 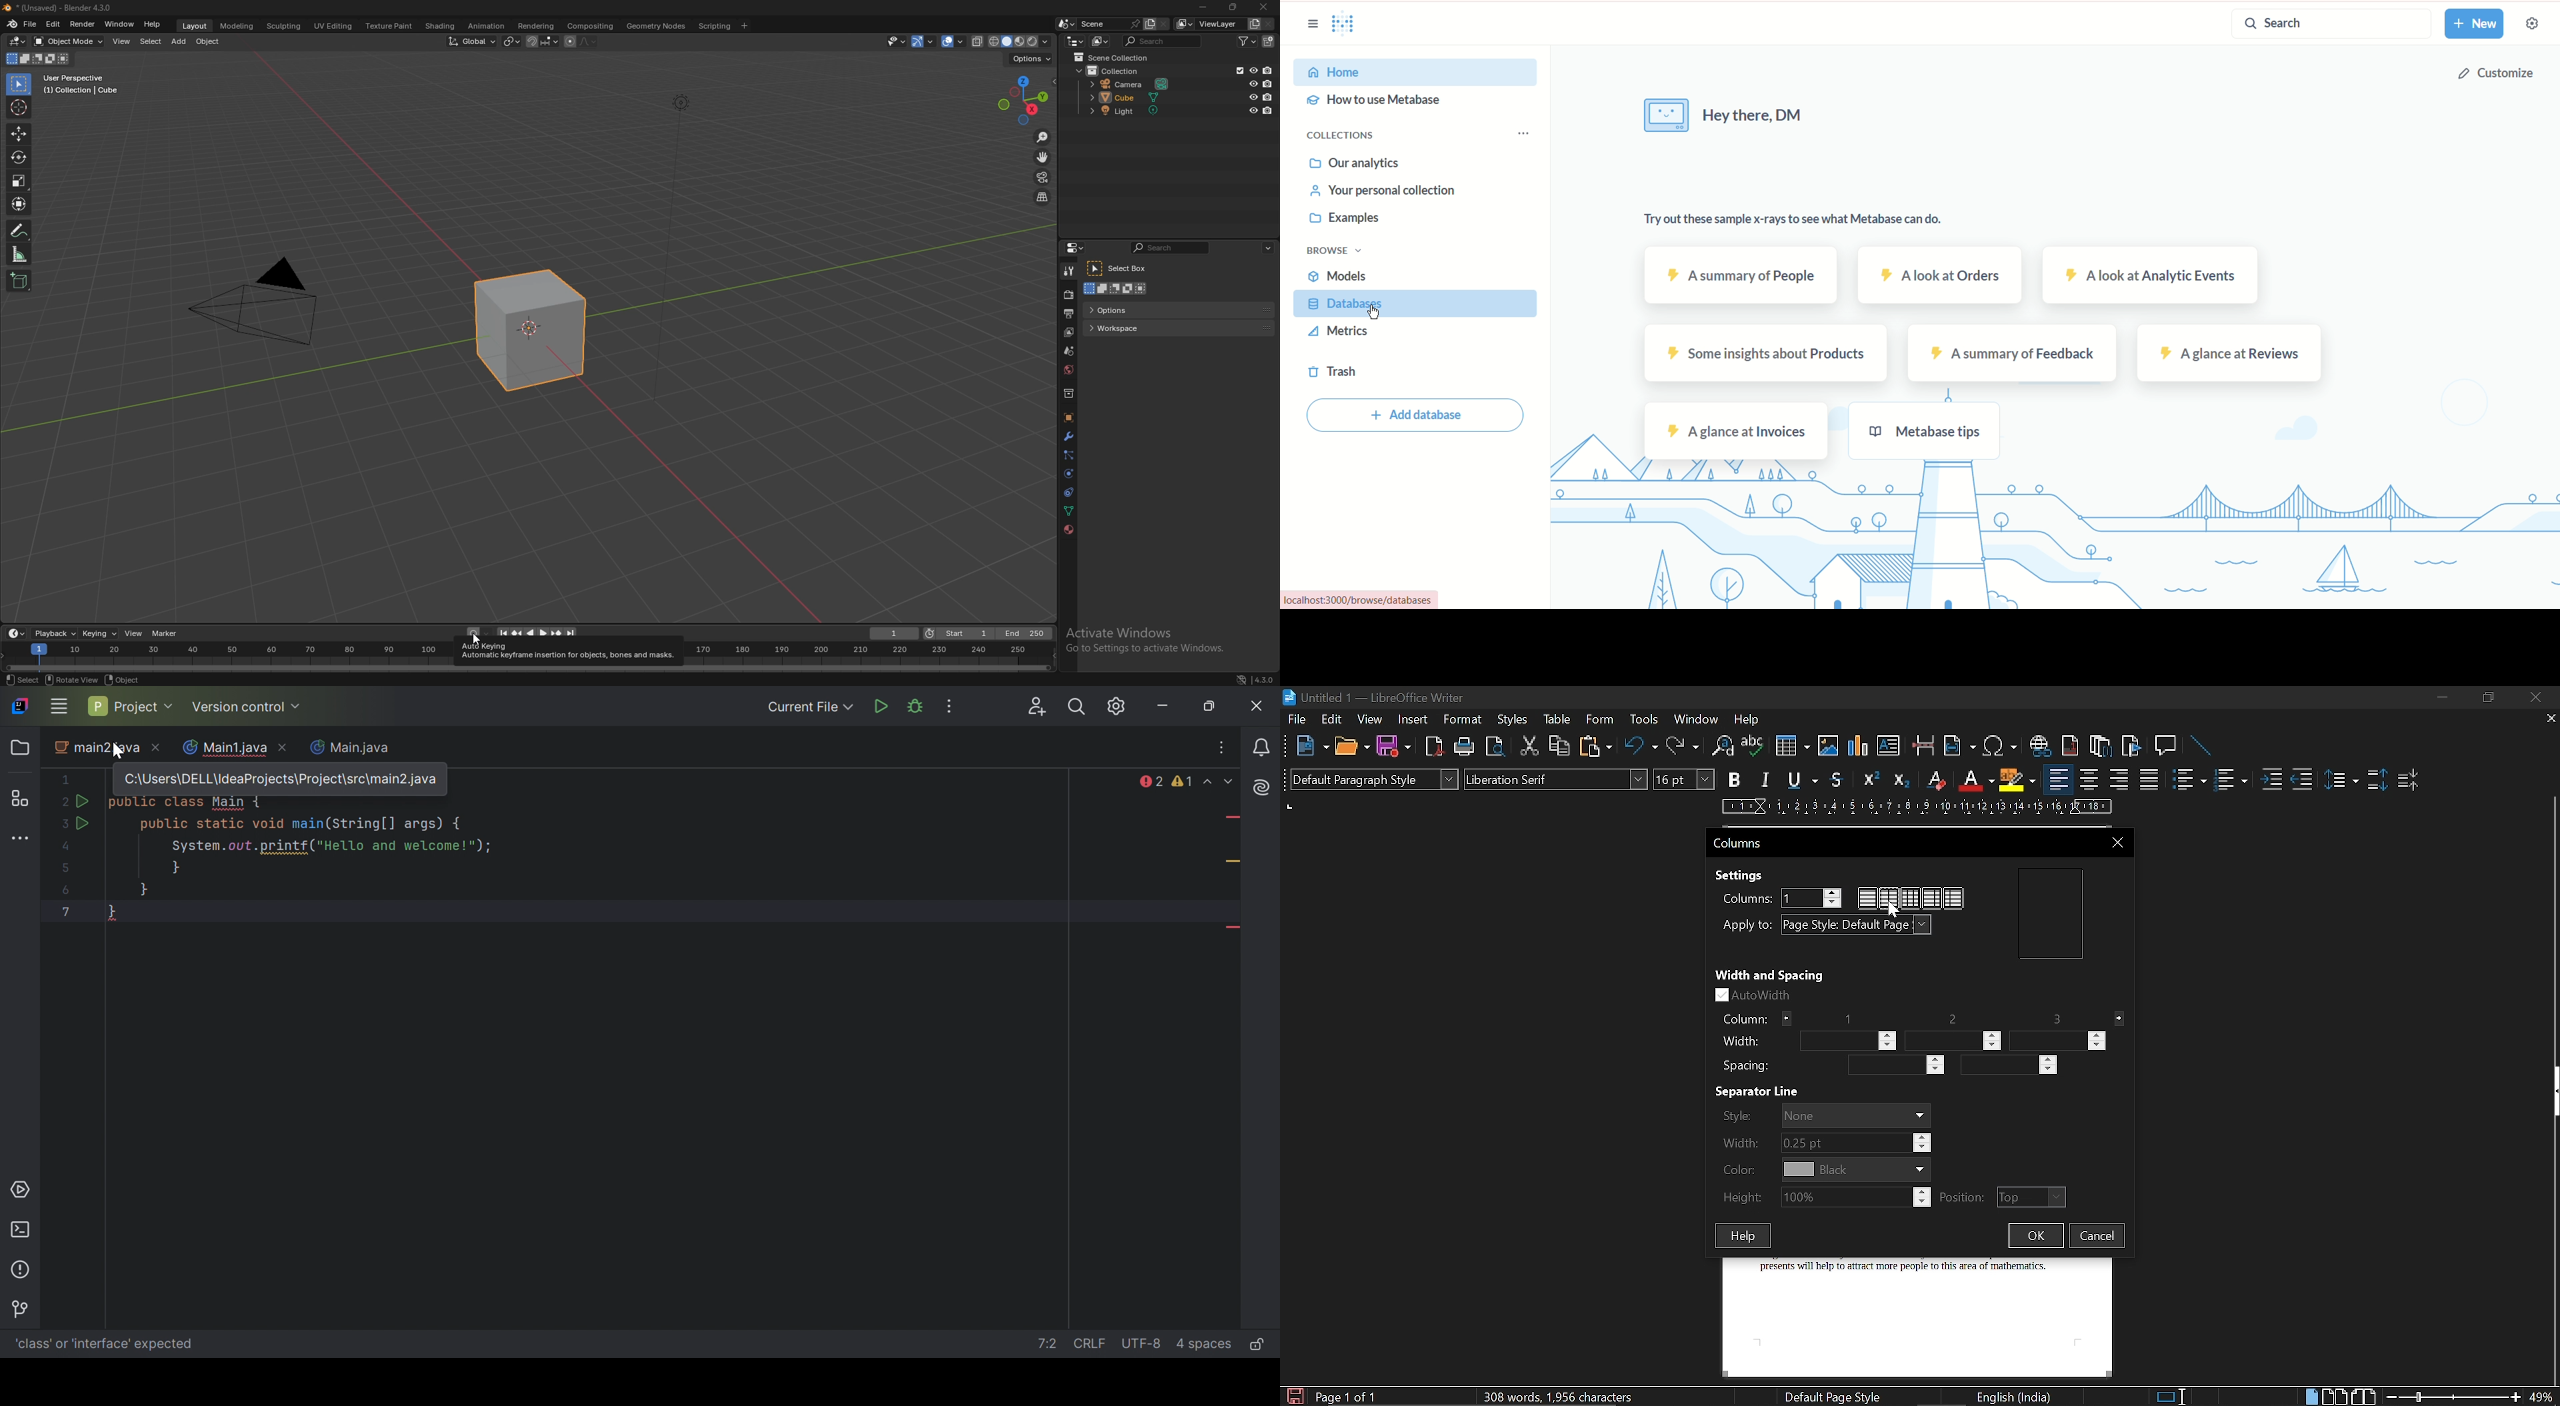 What do you see at coordinates (1068, 313) in the screenshot?
I see `output` at bounding box center [1068, 313].